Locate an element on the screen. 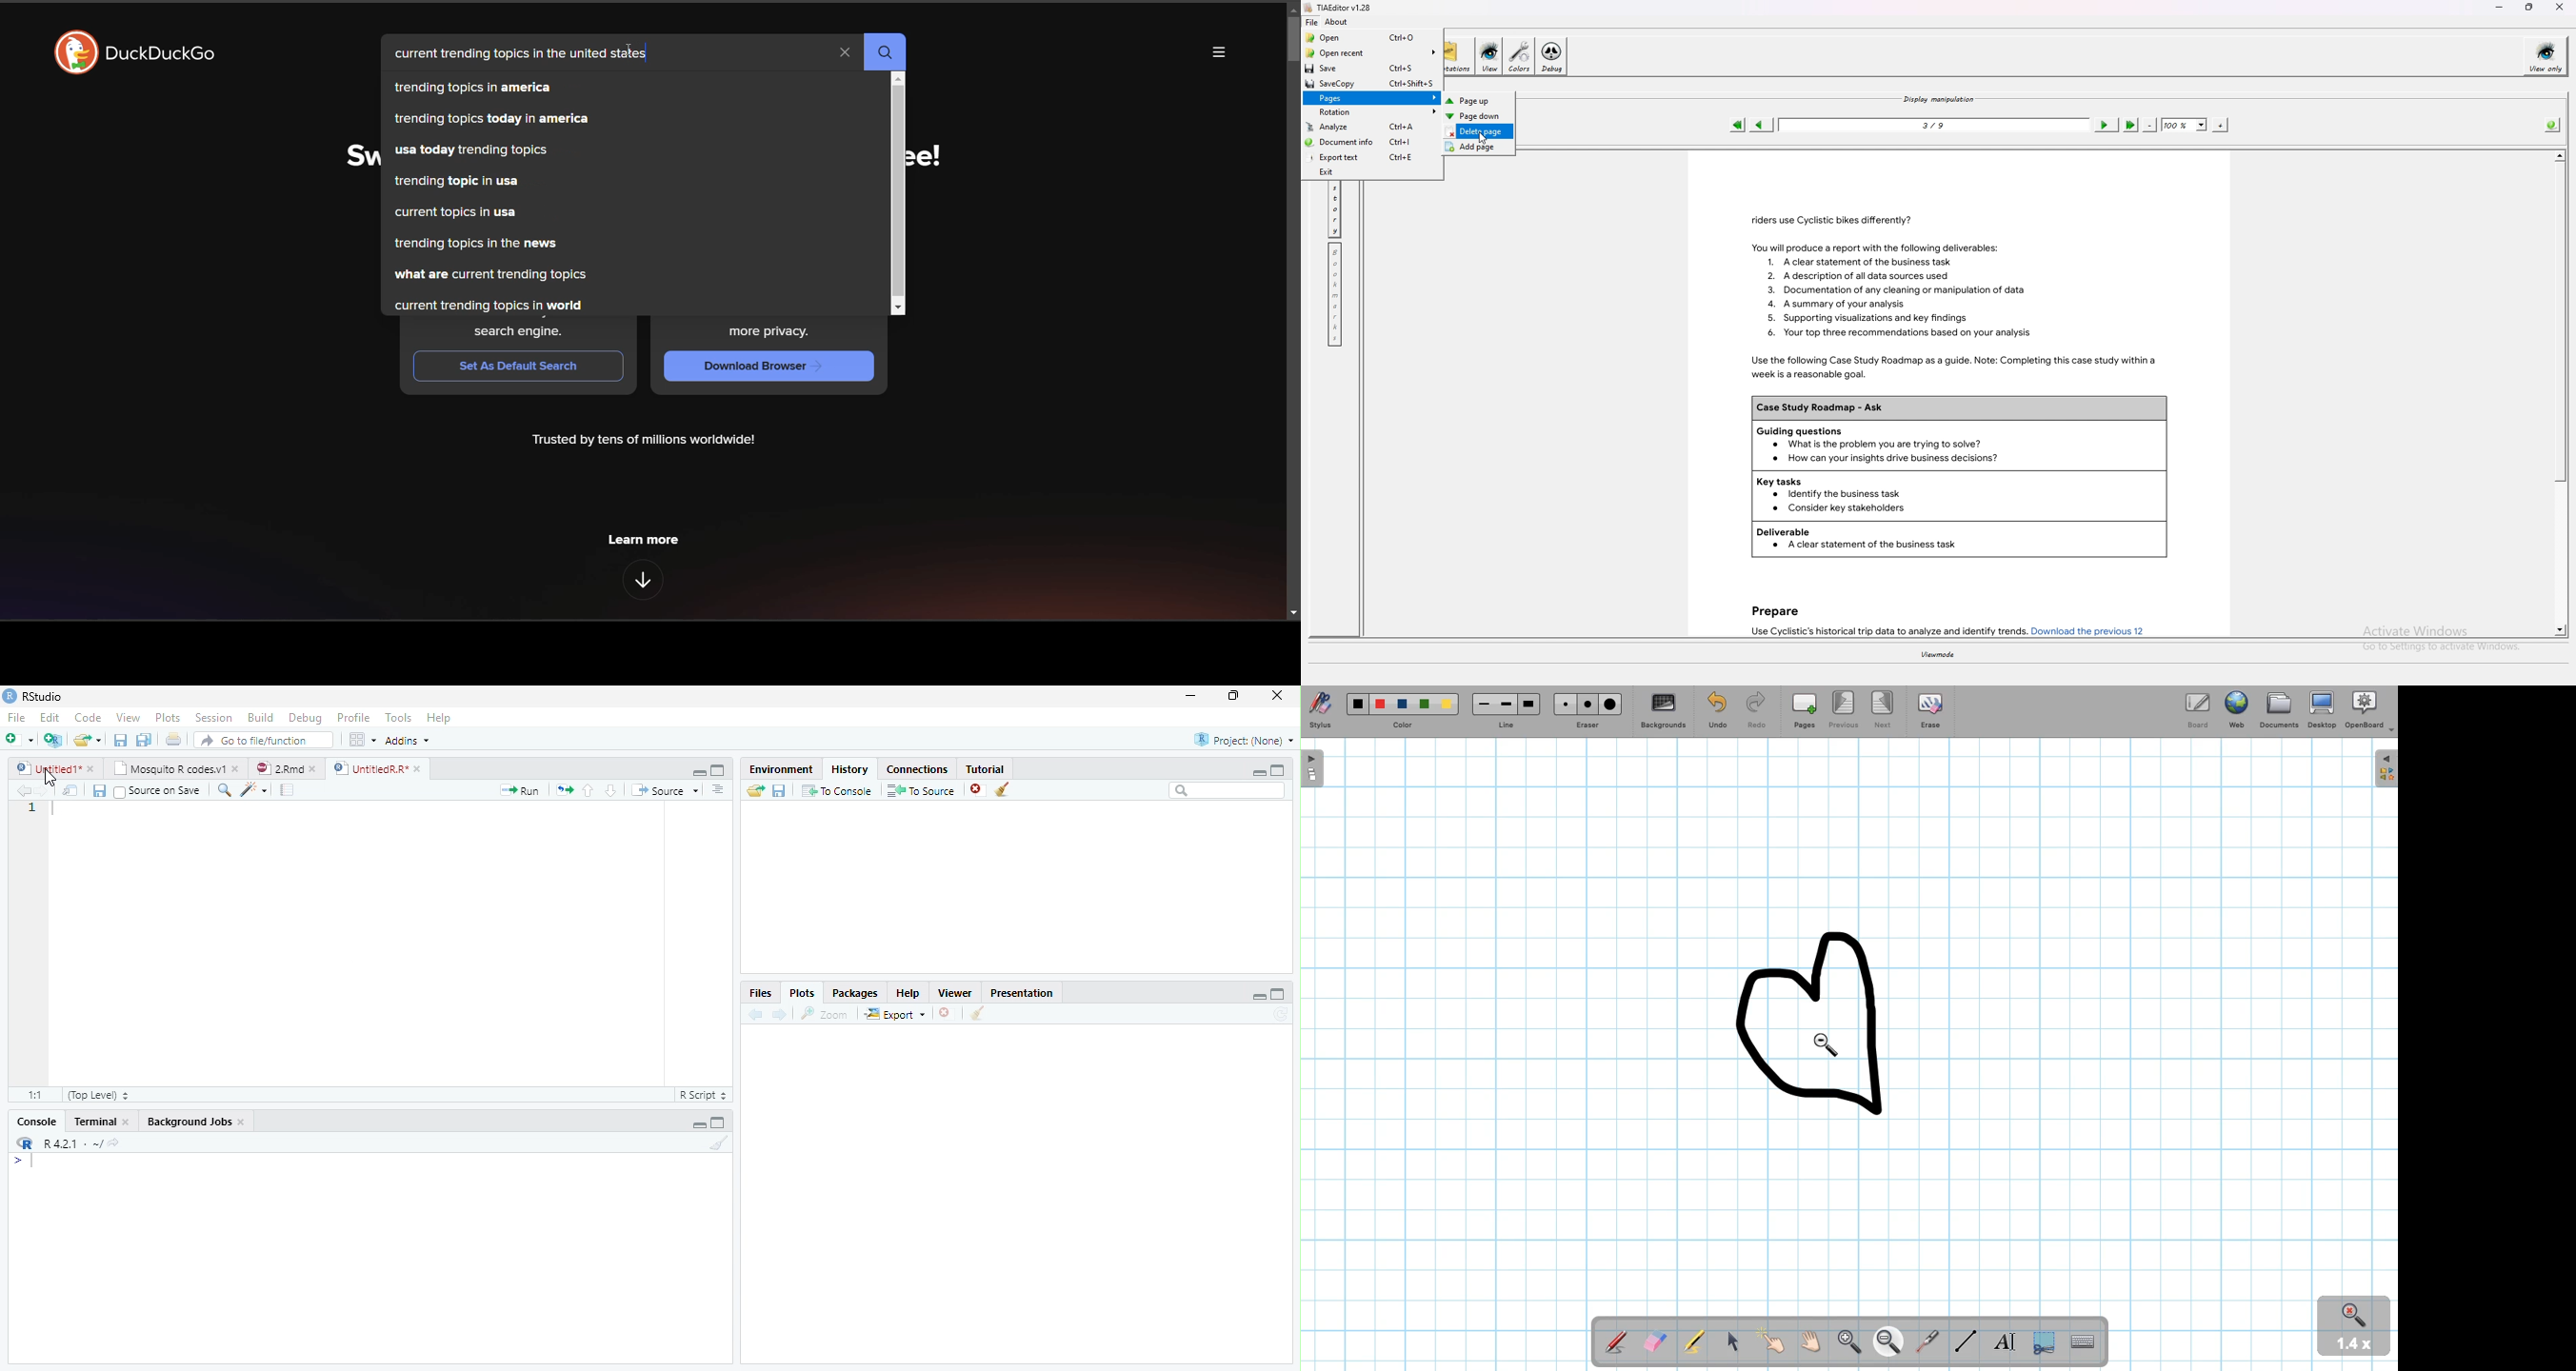  Packages is located at coordinates (854, 995).